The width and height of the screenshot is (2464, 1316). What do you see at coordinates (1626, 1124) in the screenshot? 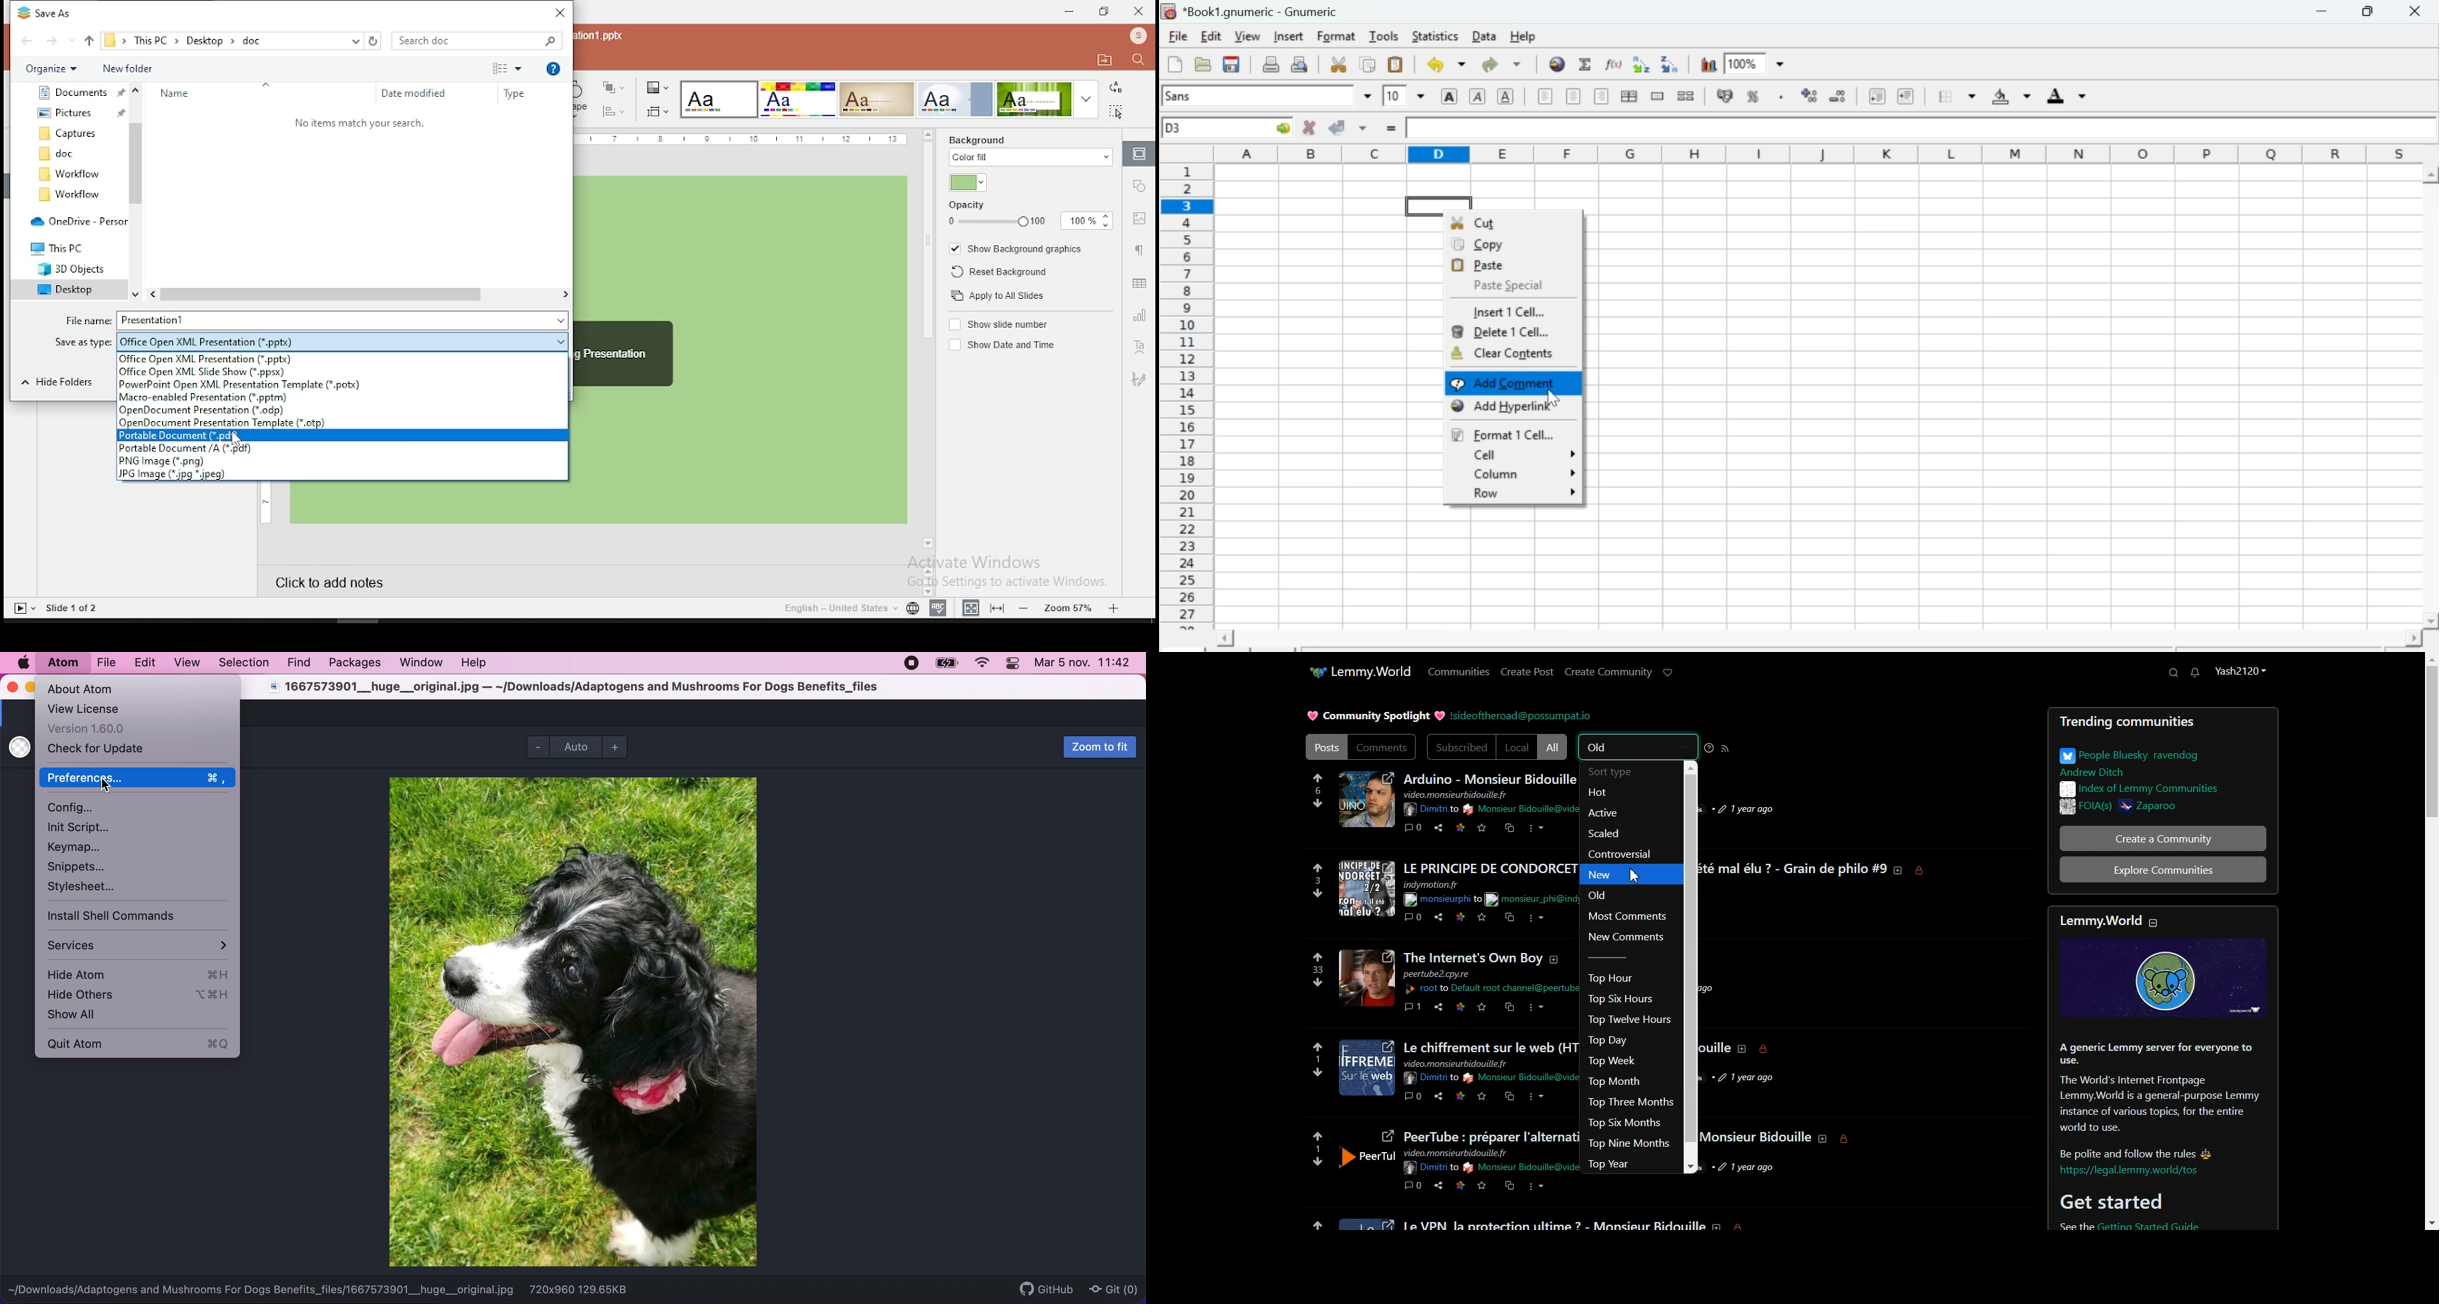
I see `Top Six Month` at bounding box center [1626, 1124].